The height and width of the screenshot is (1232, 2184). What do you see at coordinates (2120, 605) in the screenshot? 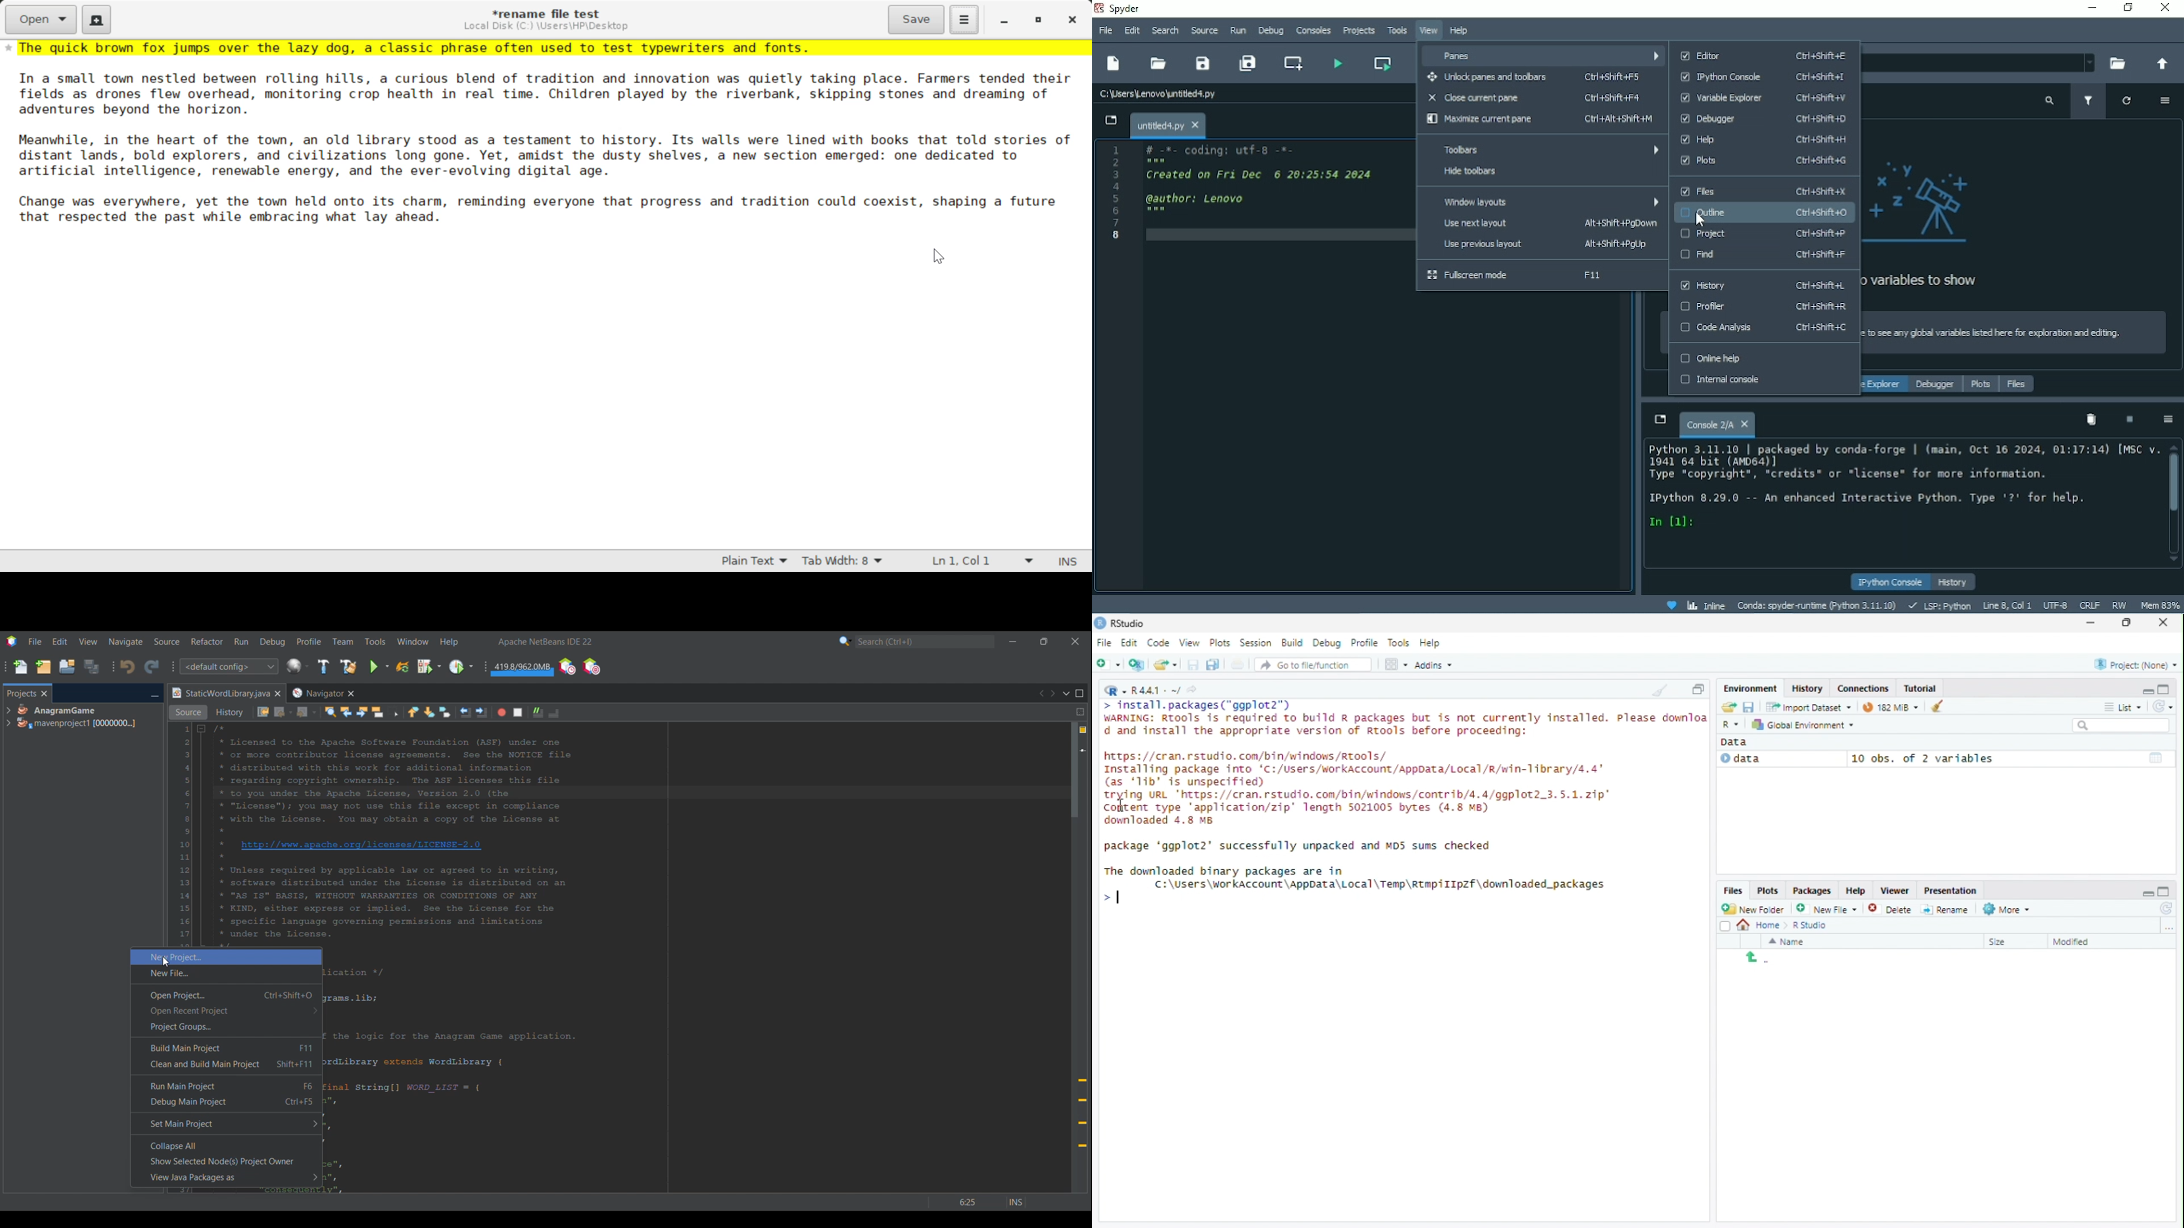
I see `RW` at bounding box center [2120, 605].